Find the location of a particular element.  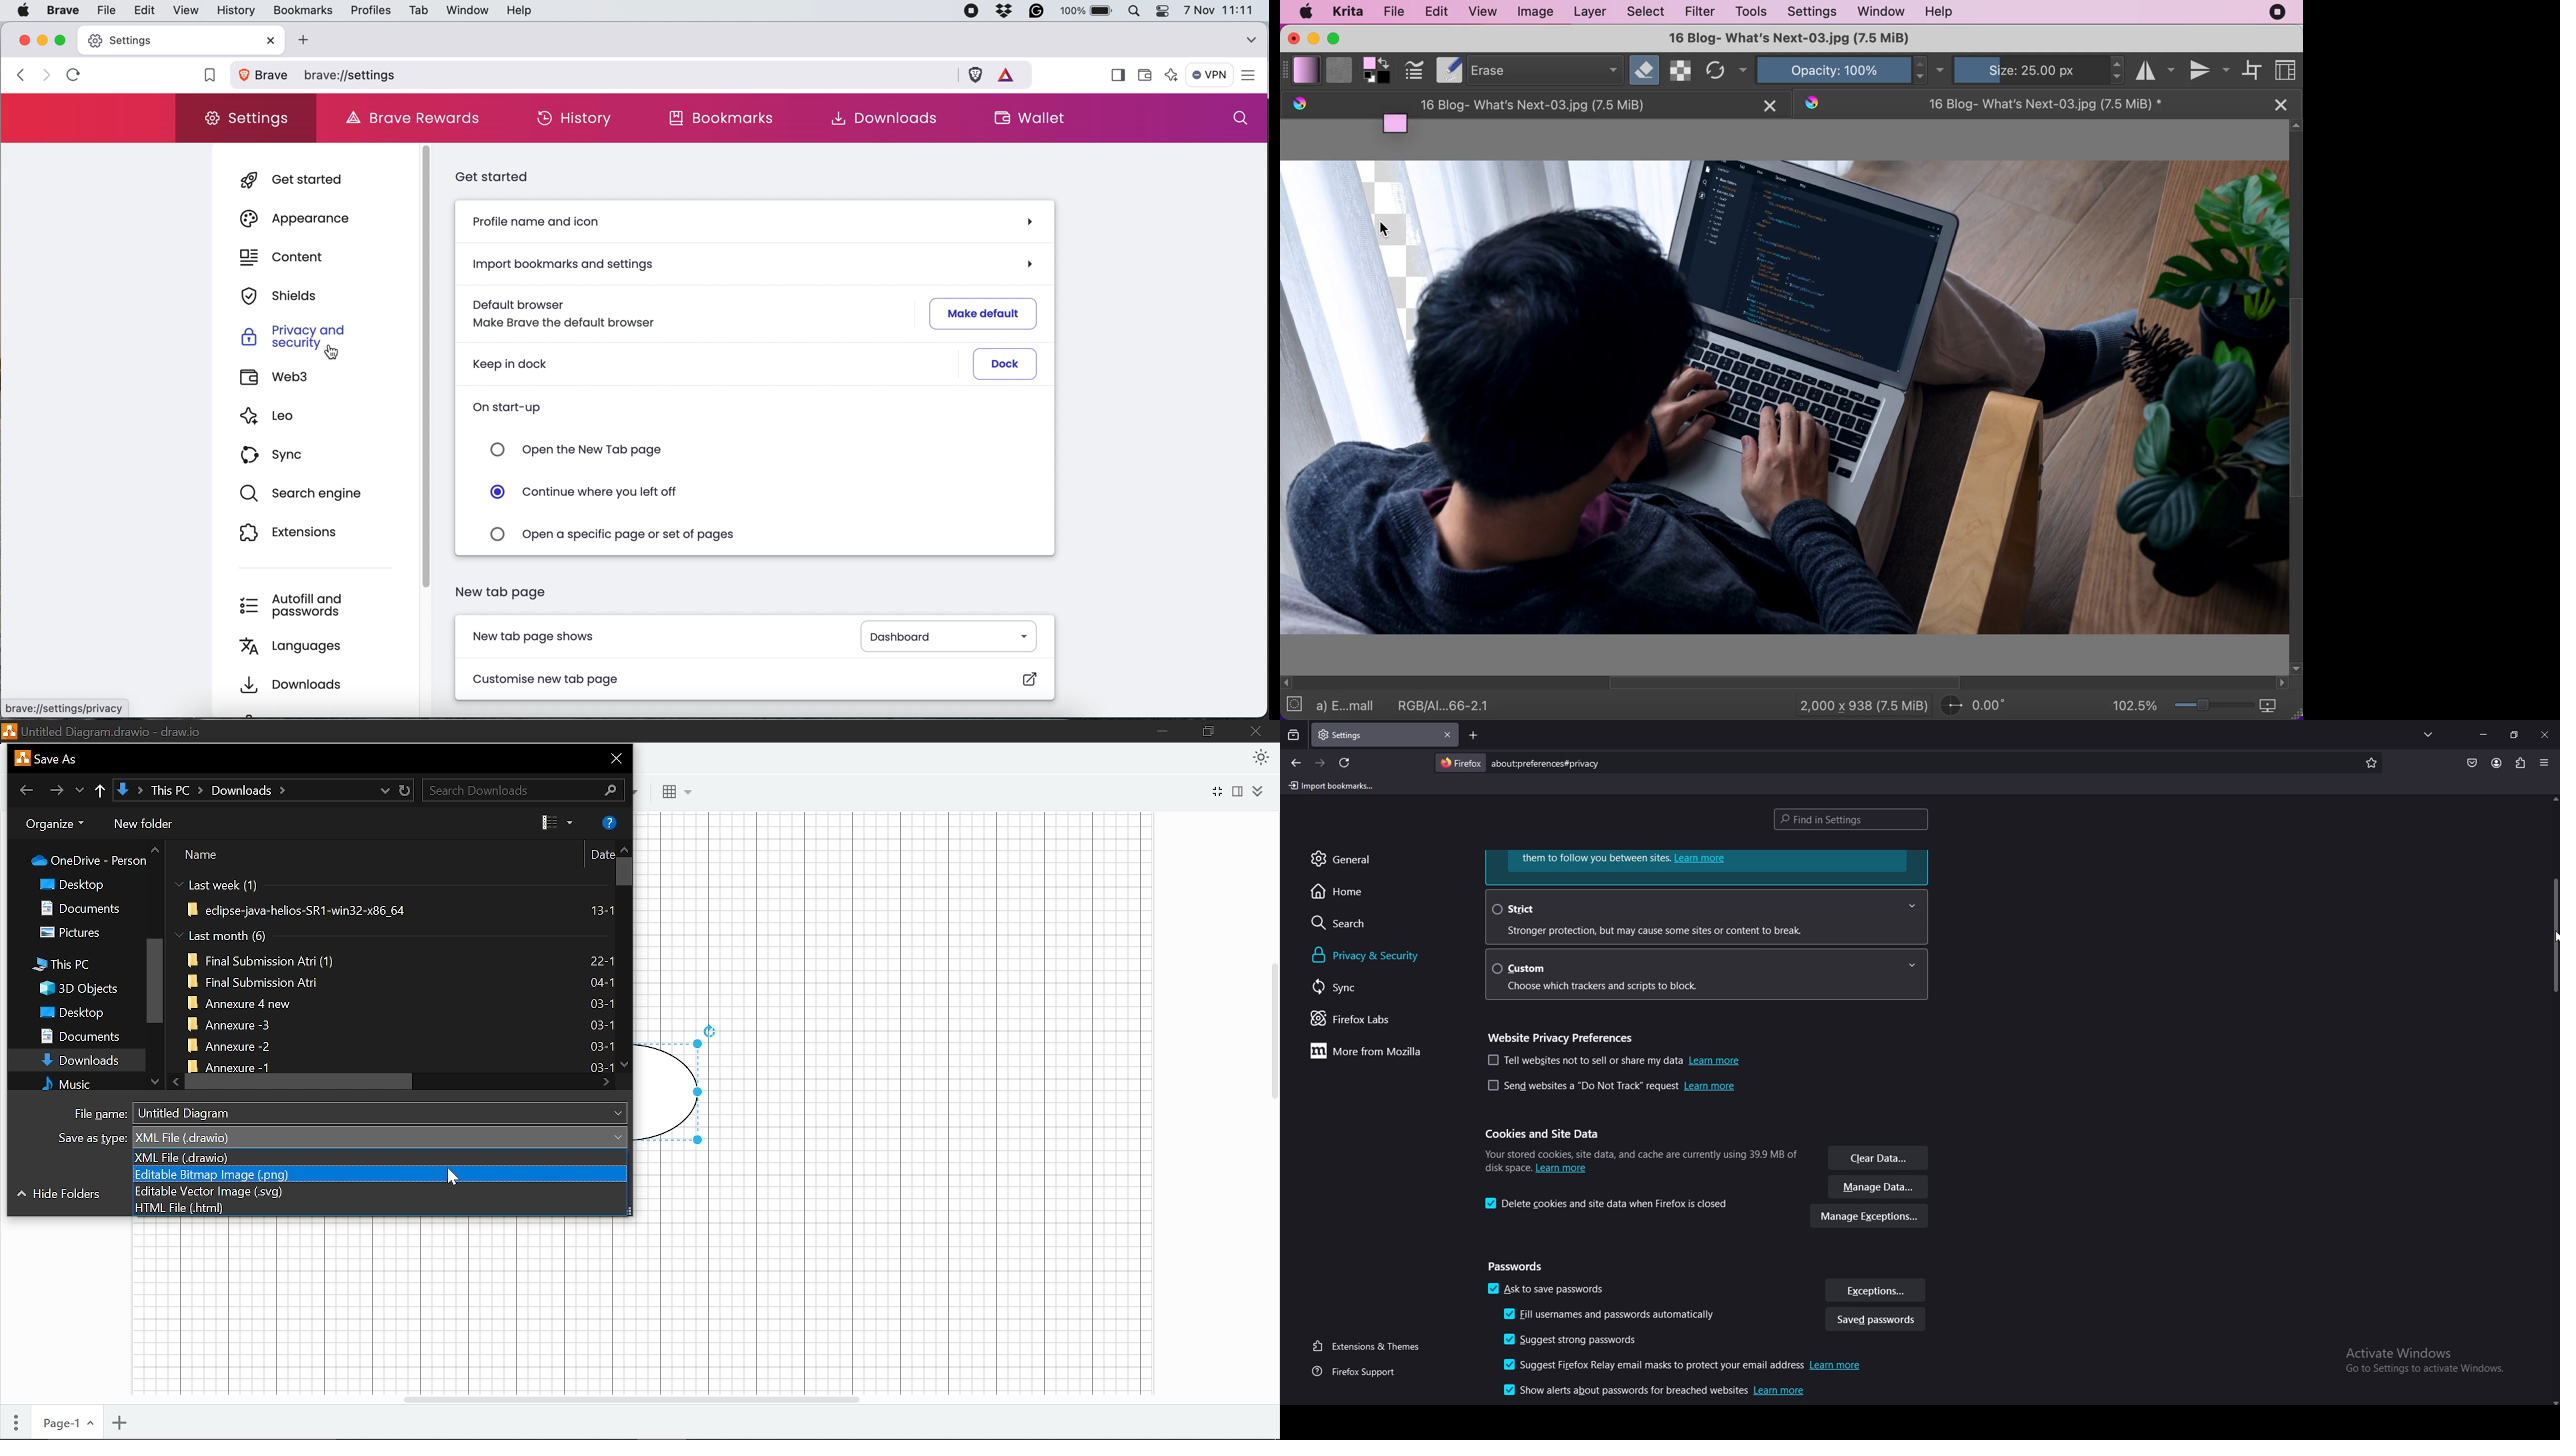

refresh is located at coordinates (406, 790).